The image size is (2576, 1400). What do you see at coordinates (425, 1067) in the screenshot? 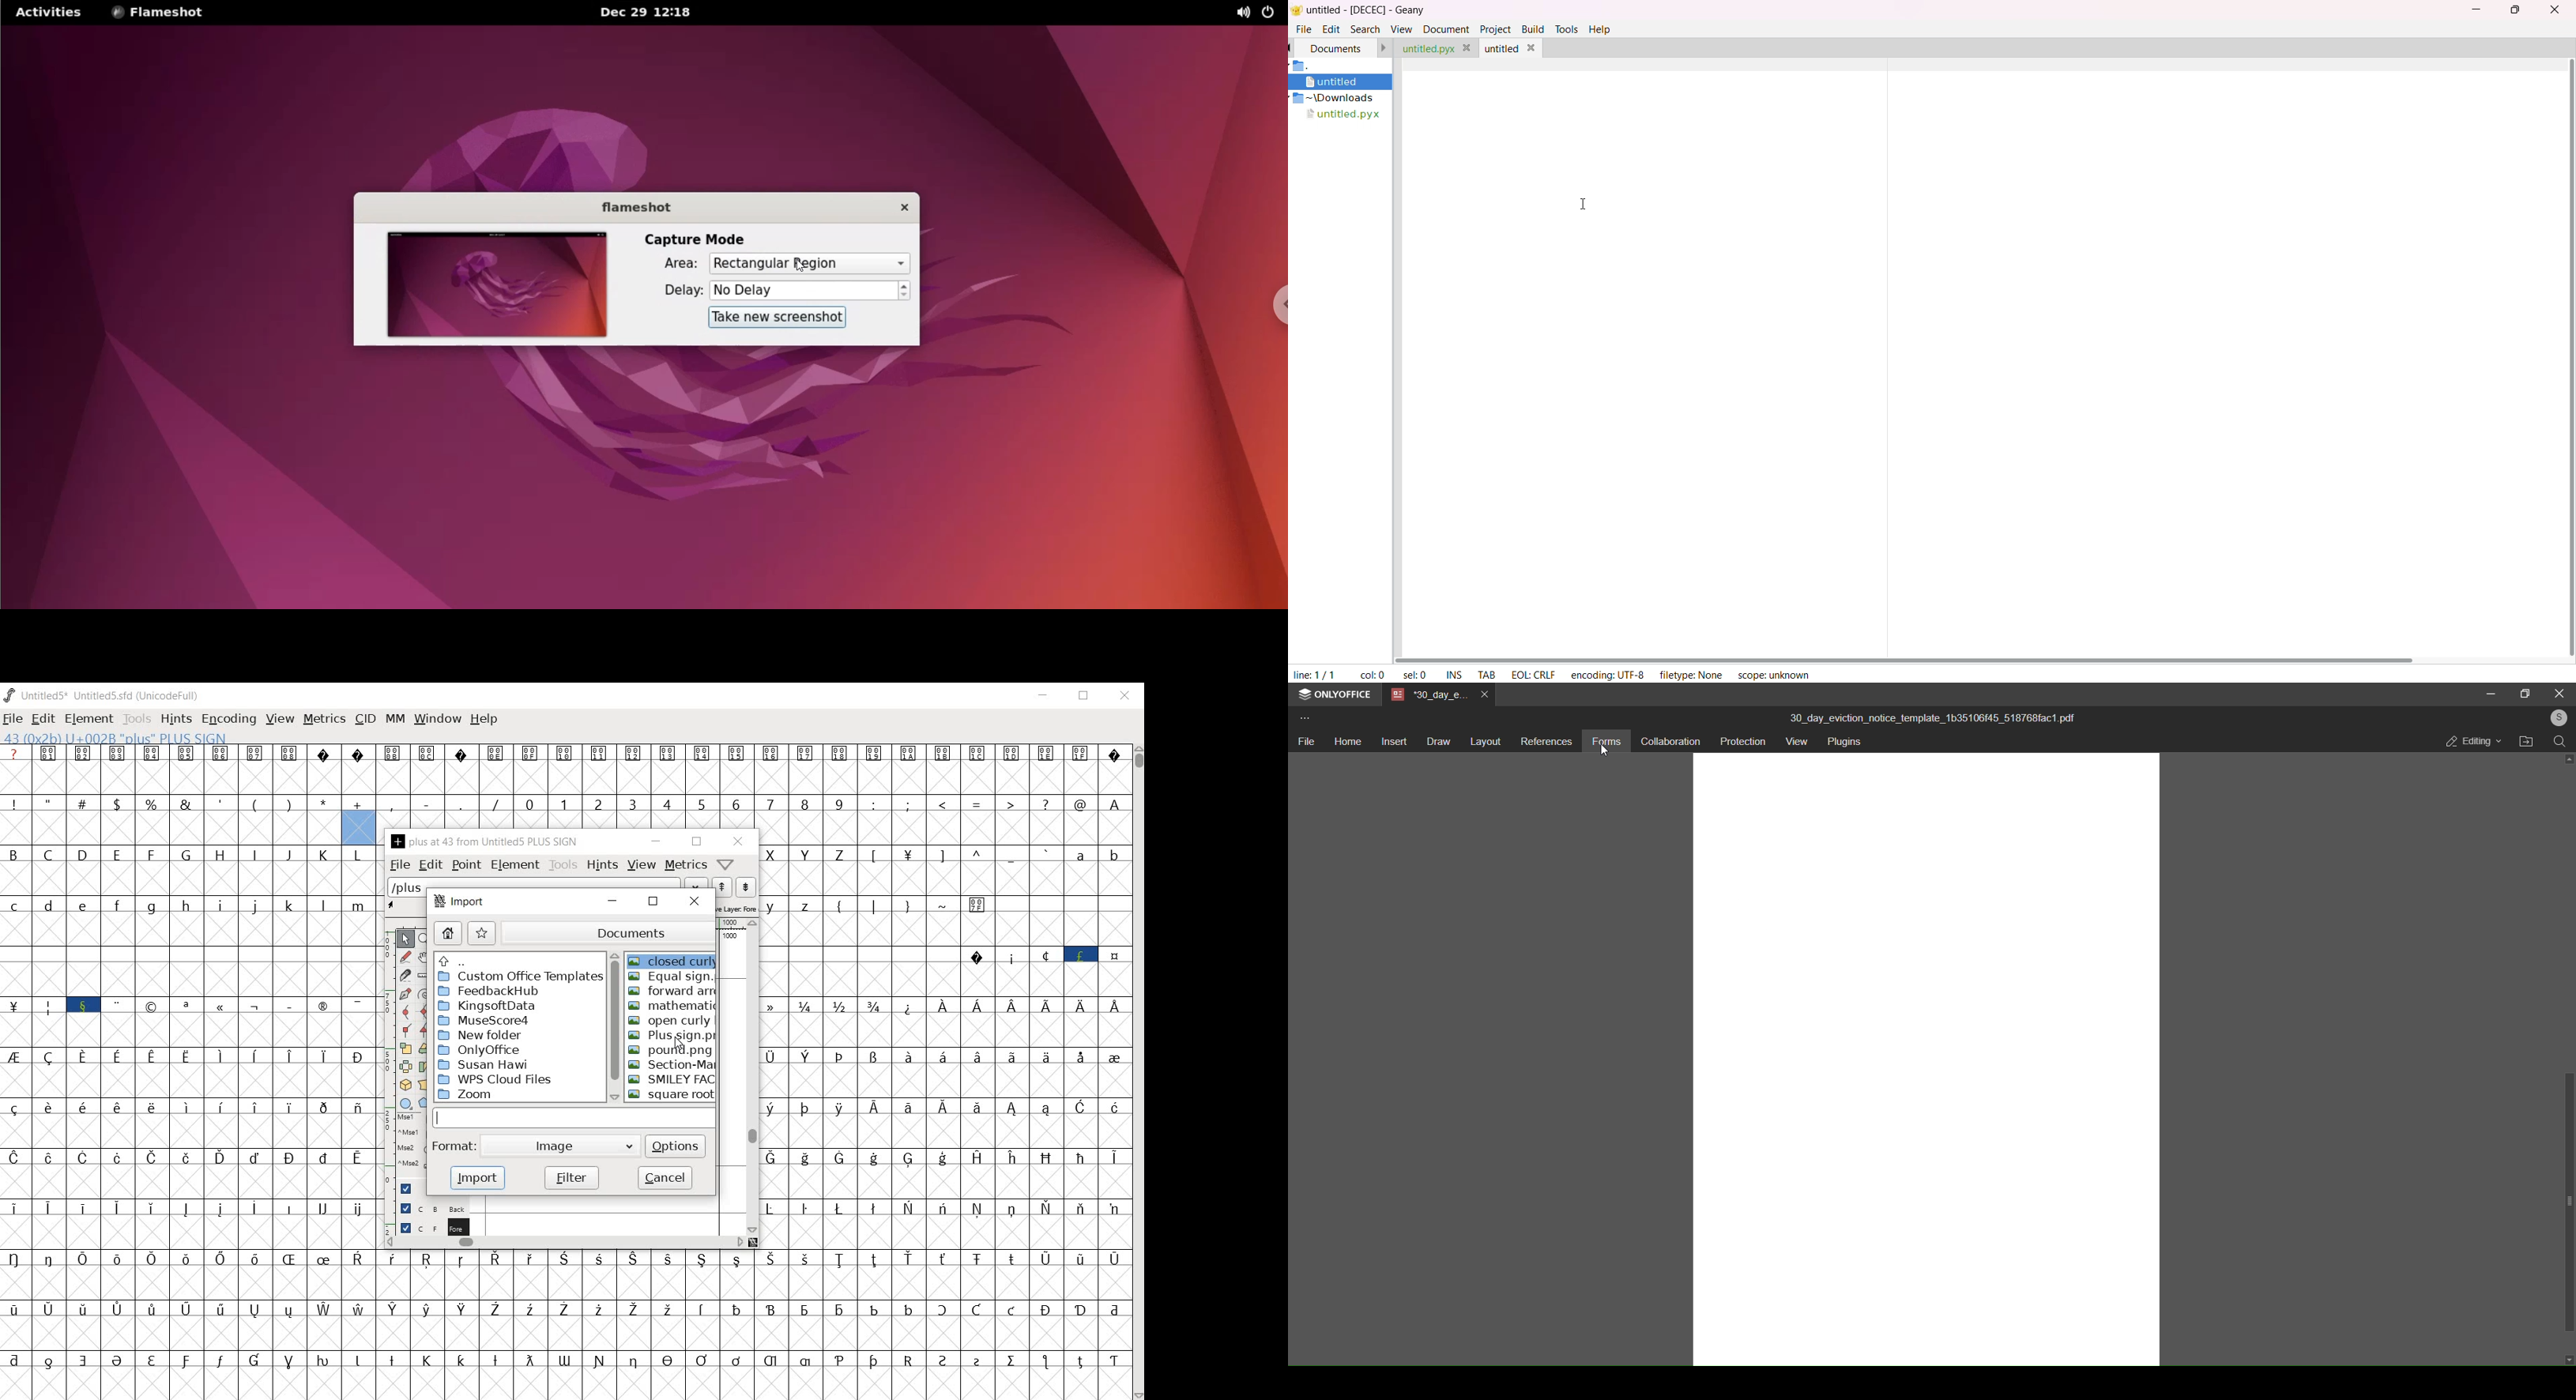
I see `skew the selection` at bounding box center [425, 1067].